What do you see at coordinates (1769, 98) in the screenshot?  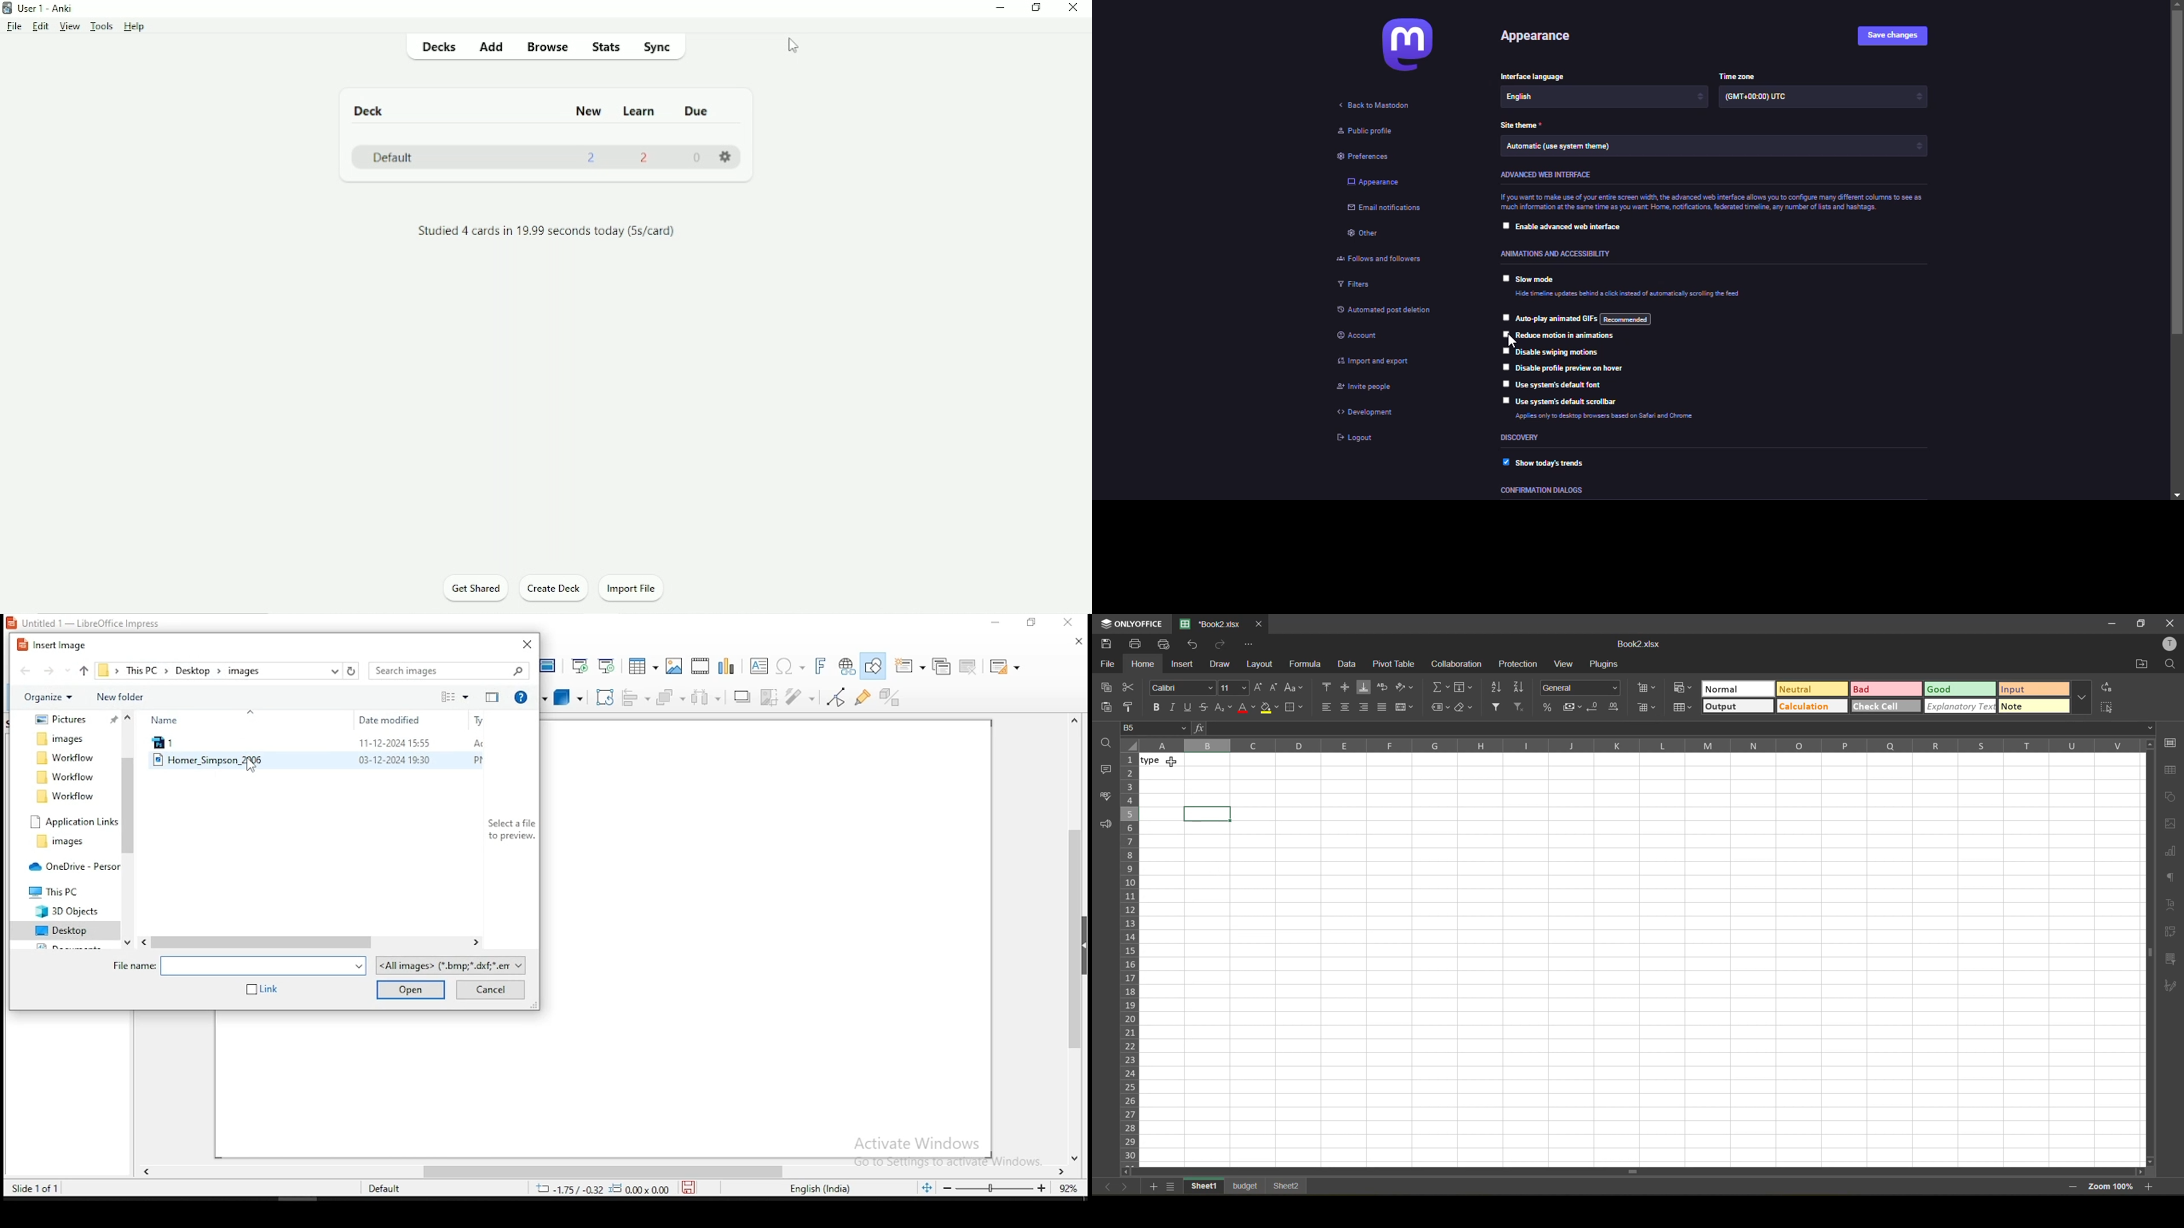 I see `time zone` at bounding box center [1769, 98].